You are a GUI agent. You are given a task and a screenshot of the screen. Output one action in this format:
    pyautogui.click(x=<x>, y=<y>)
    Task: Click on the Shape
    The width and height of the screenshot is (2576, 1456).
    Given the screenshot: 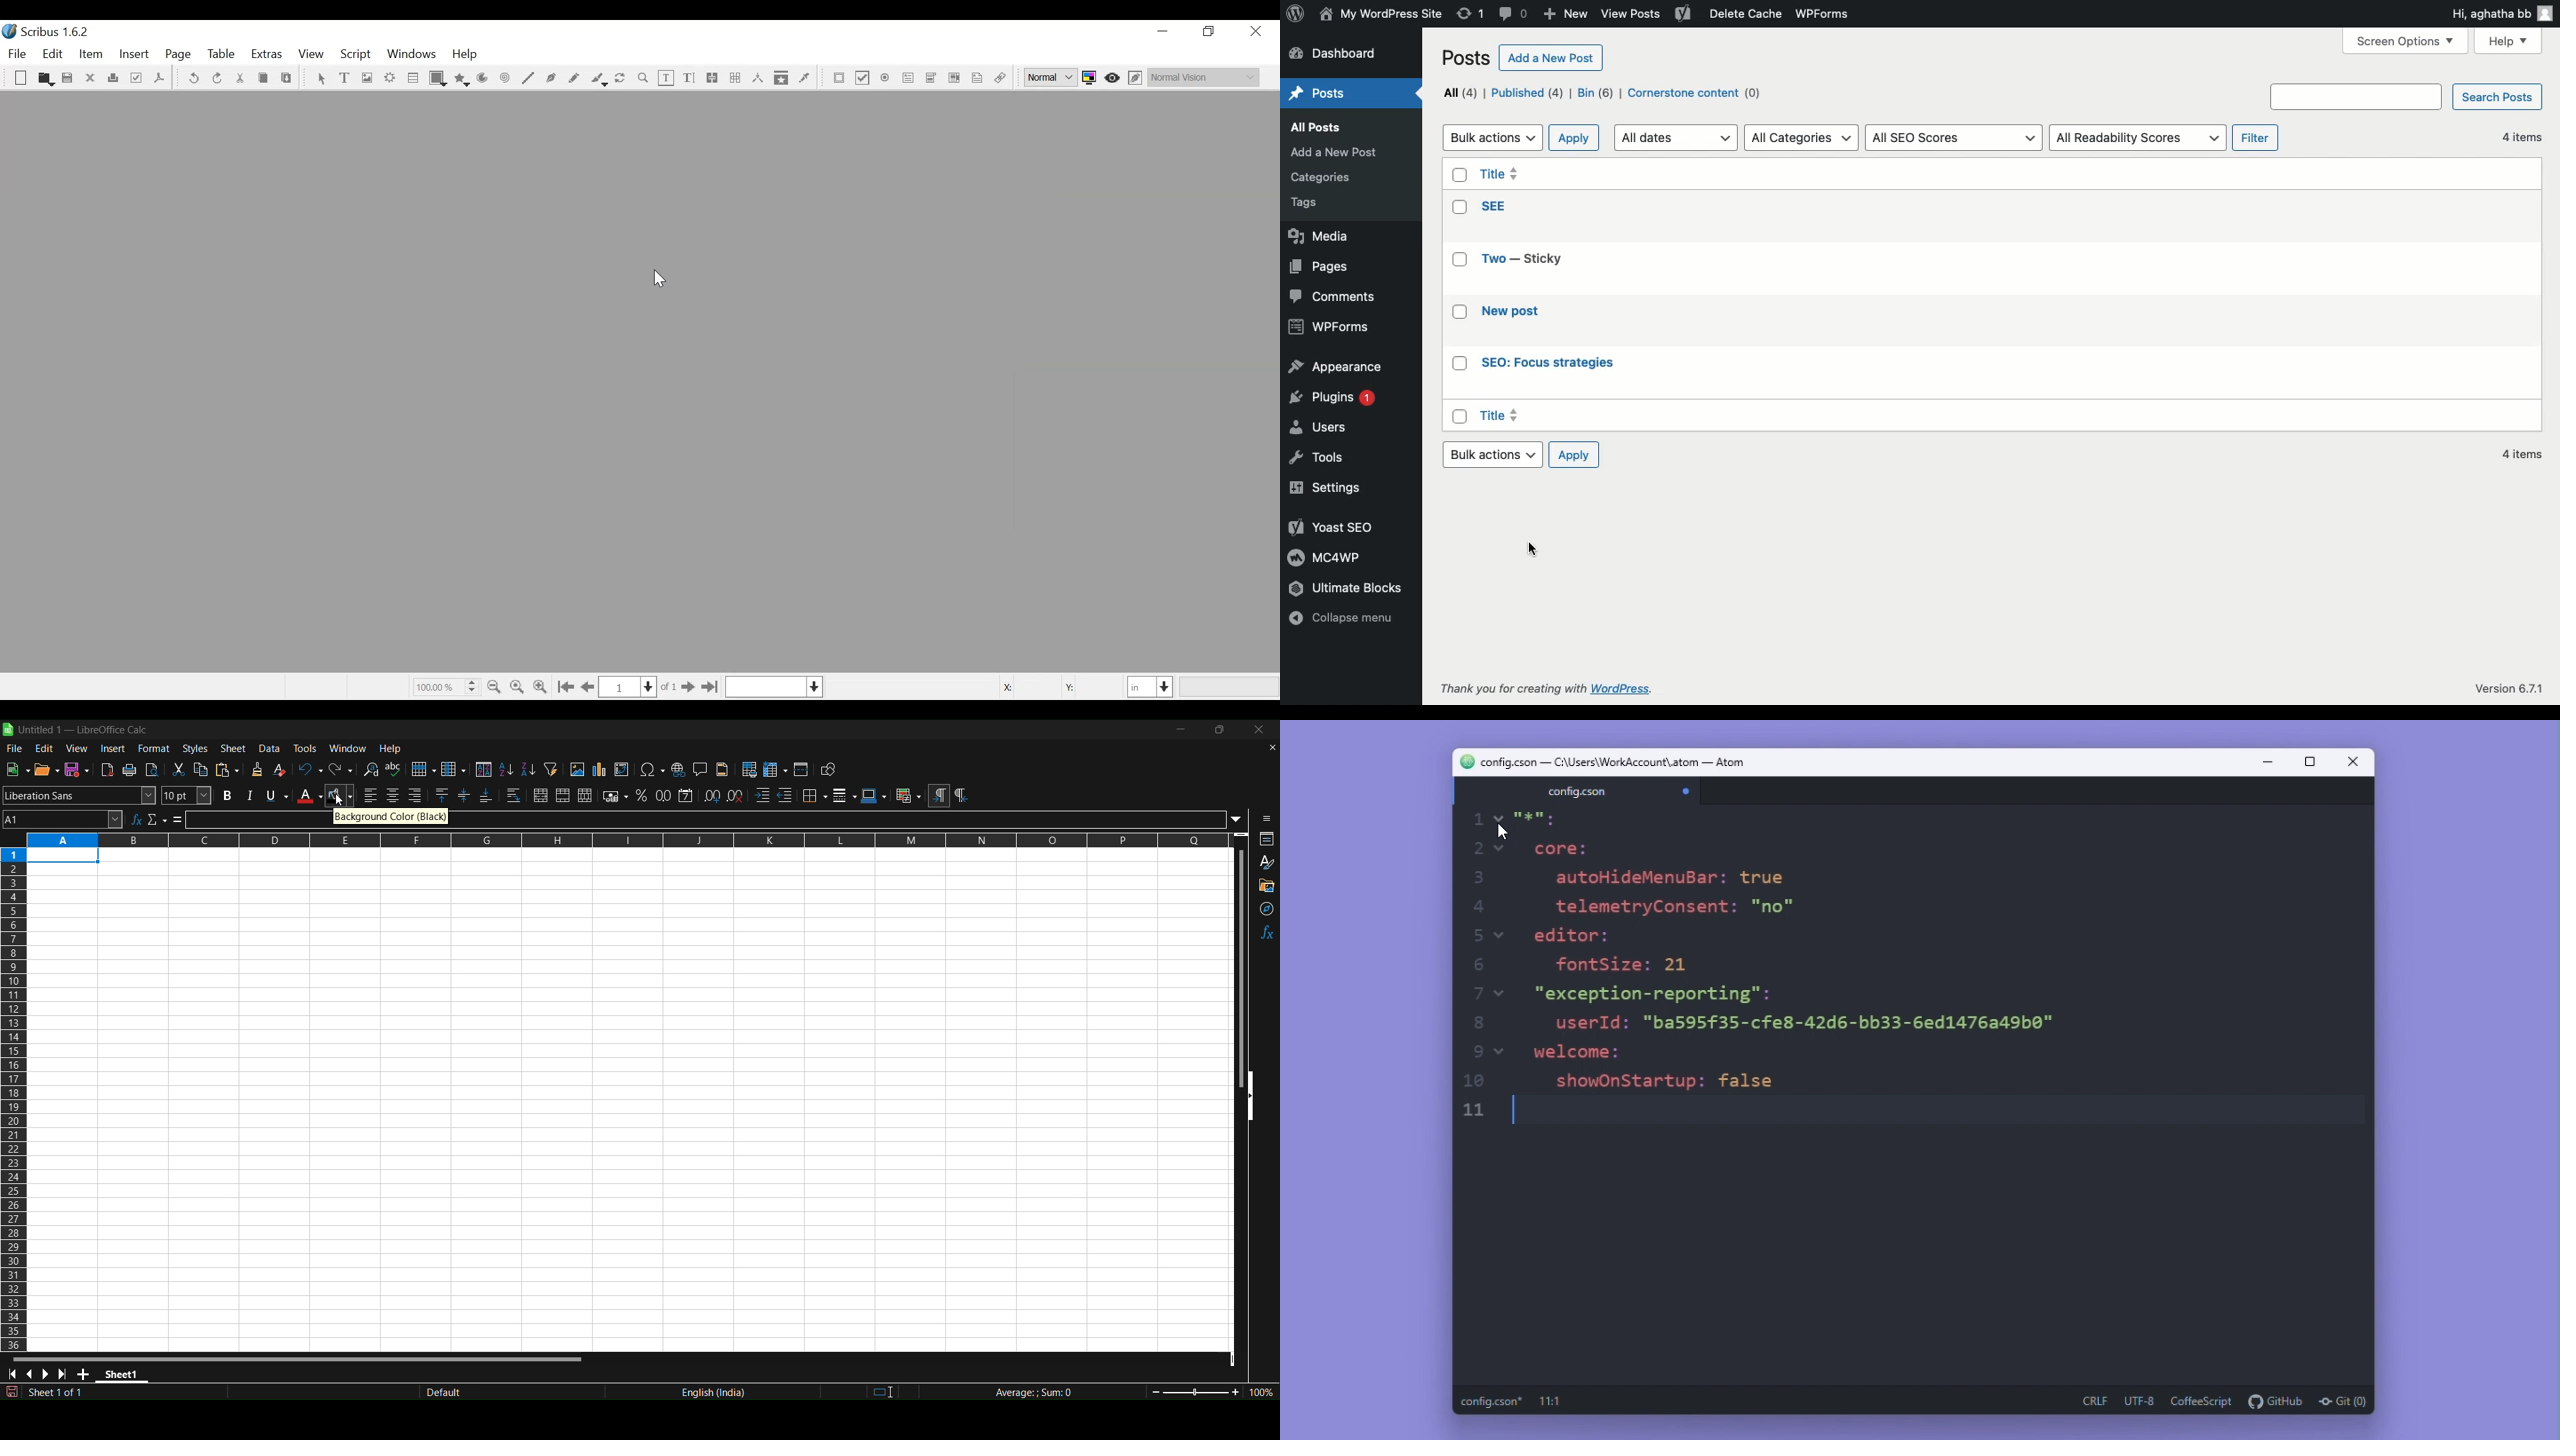 What is the action you would take?
    pyautogui.click(x=439, y=79)
    